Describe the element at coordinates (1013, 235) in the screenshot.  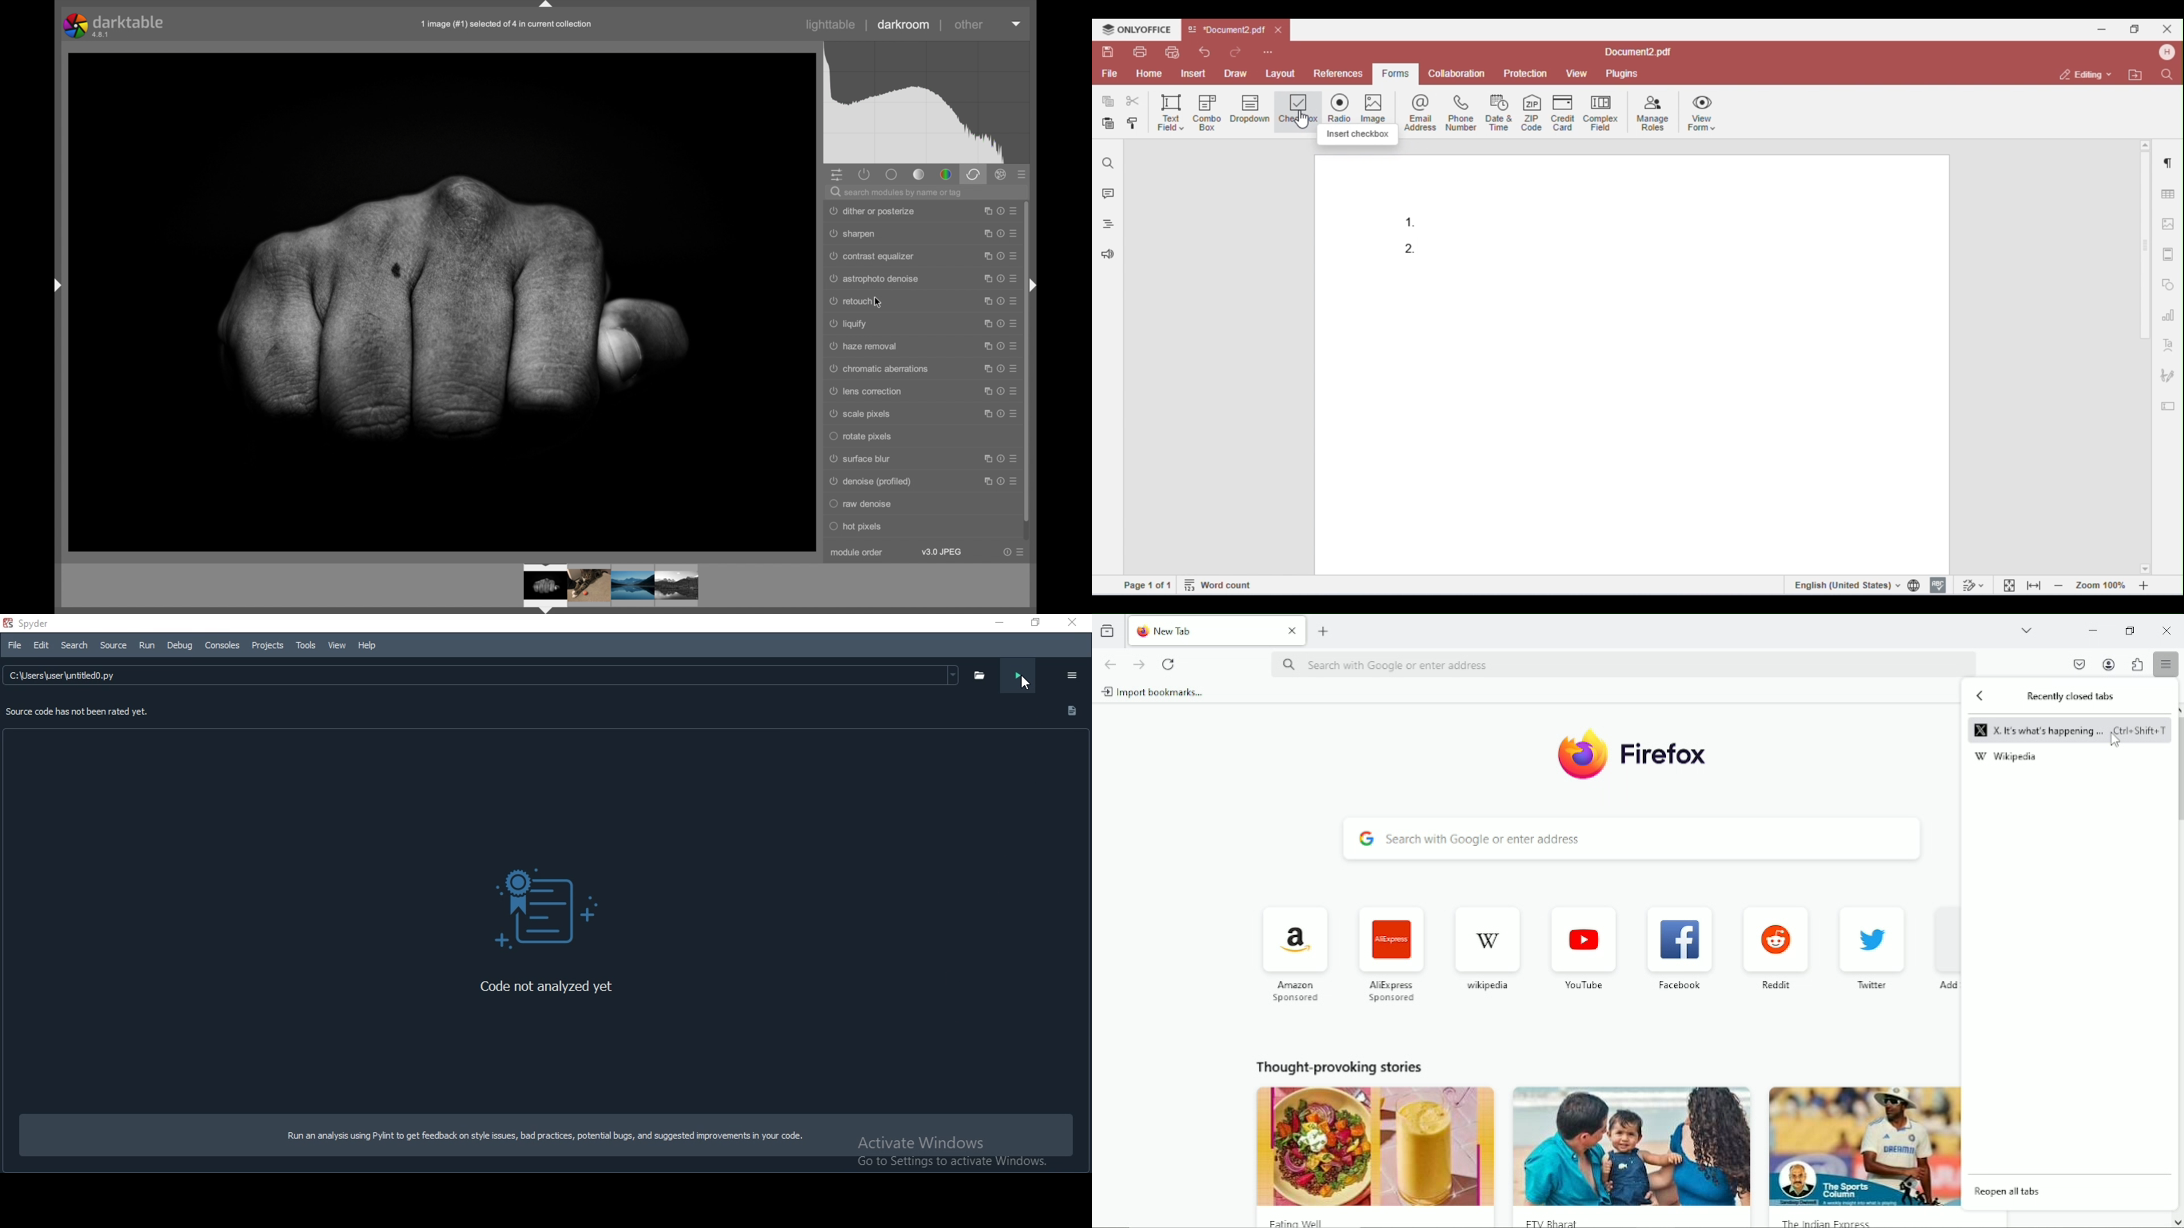
I see `more options` at that location.